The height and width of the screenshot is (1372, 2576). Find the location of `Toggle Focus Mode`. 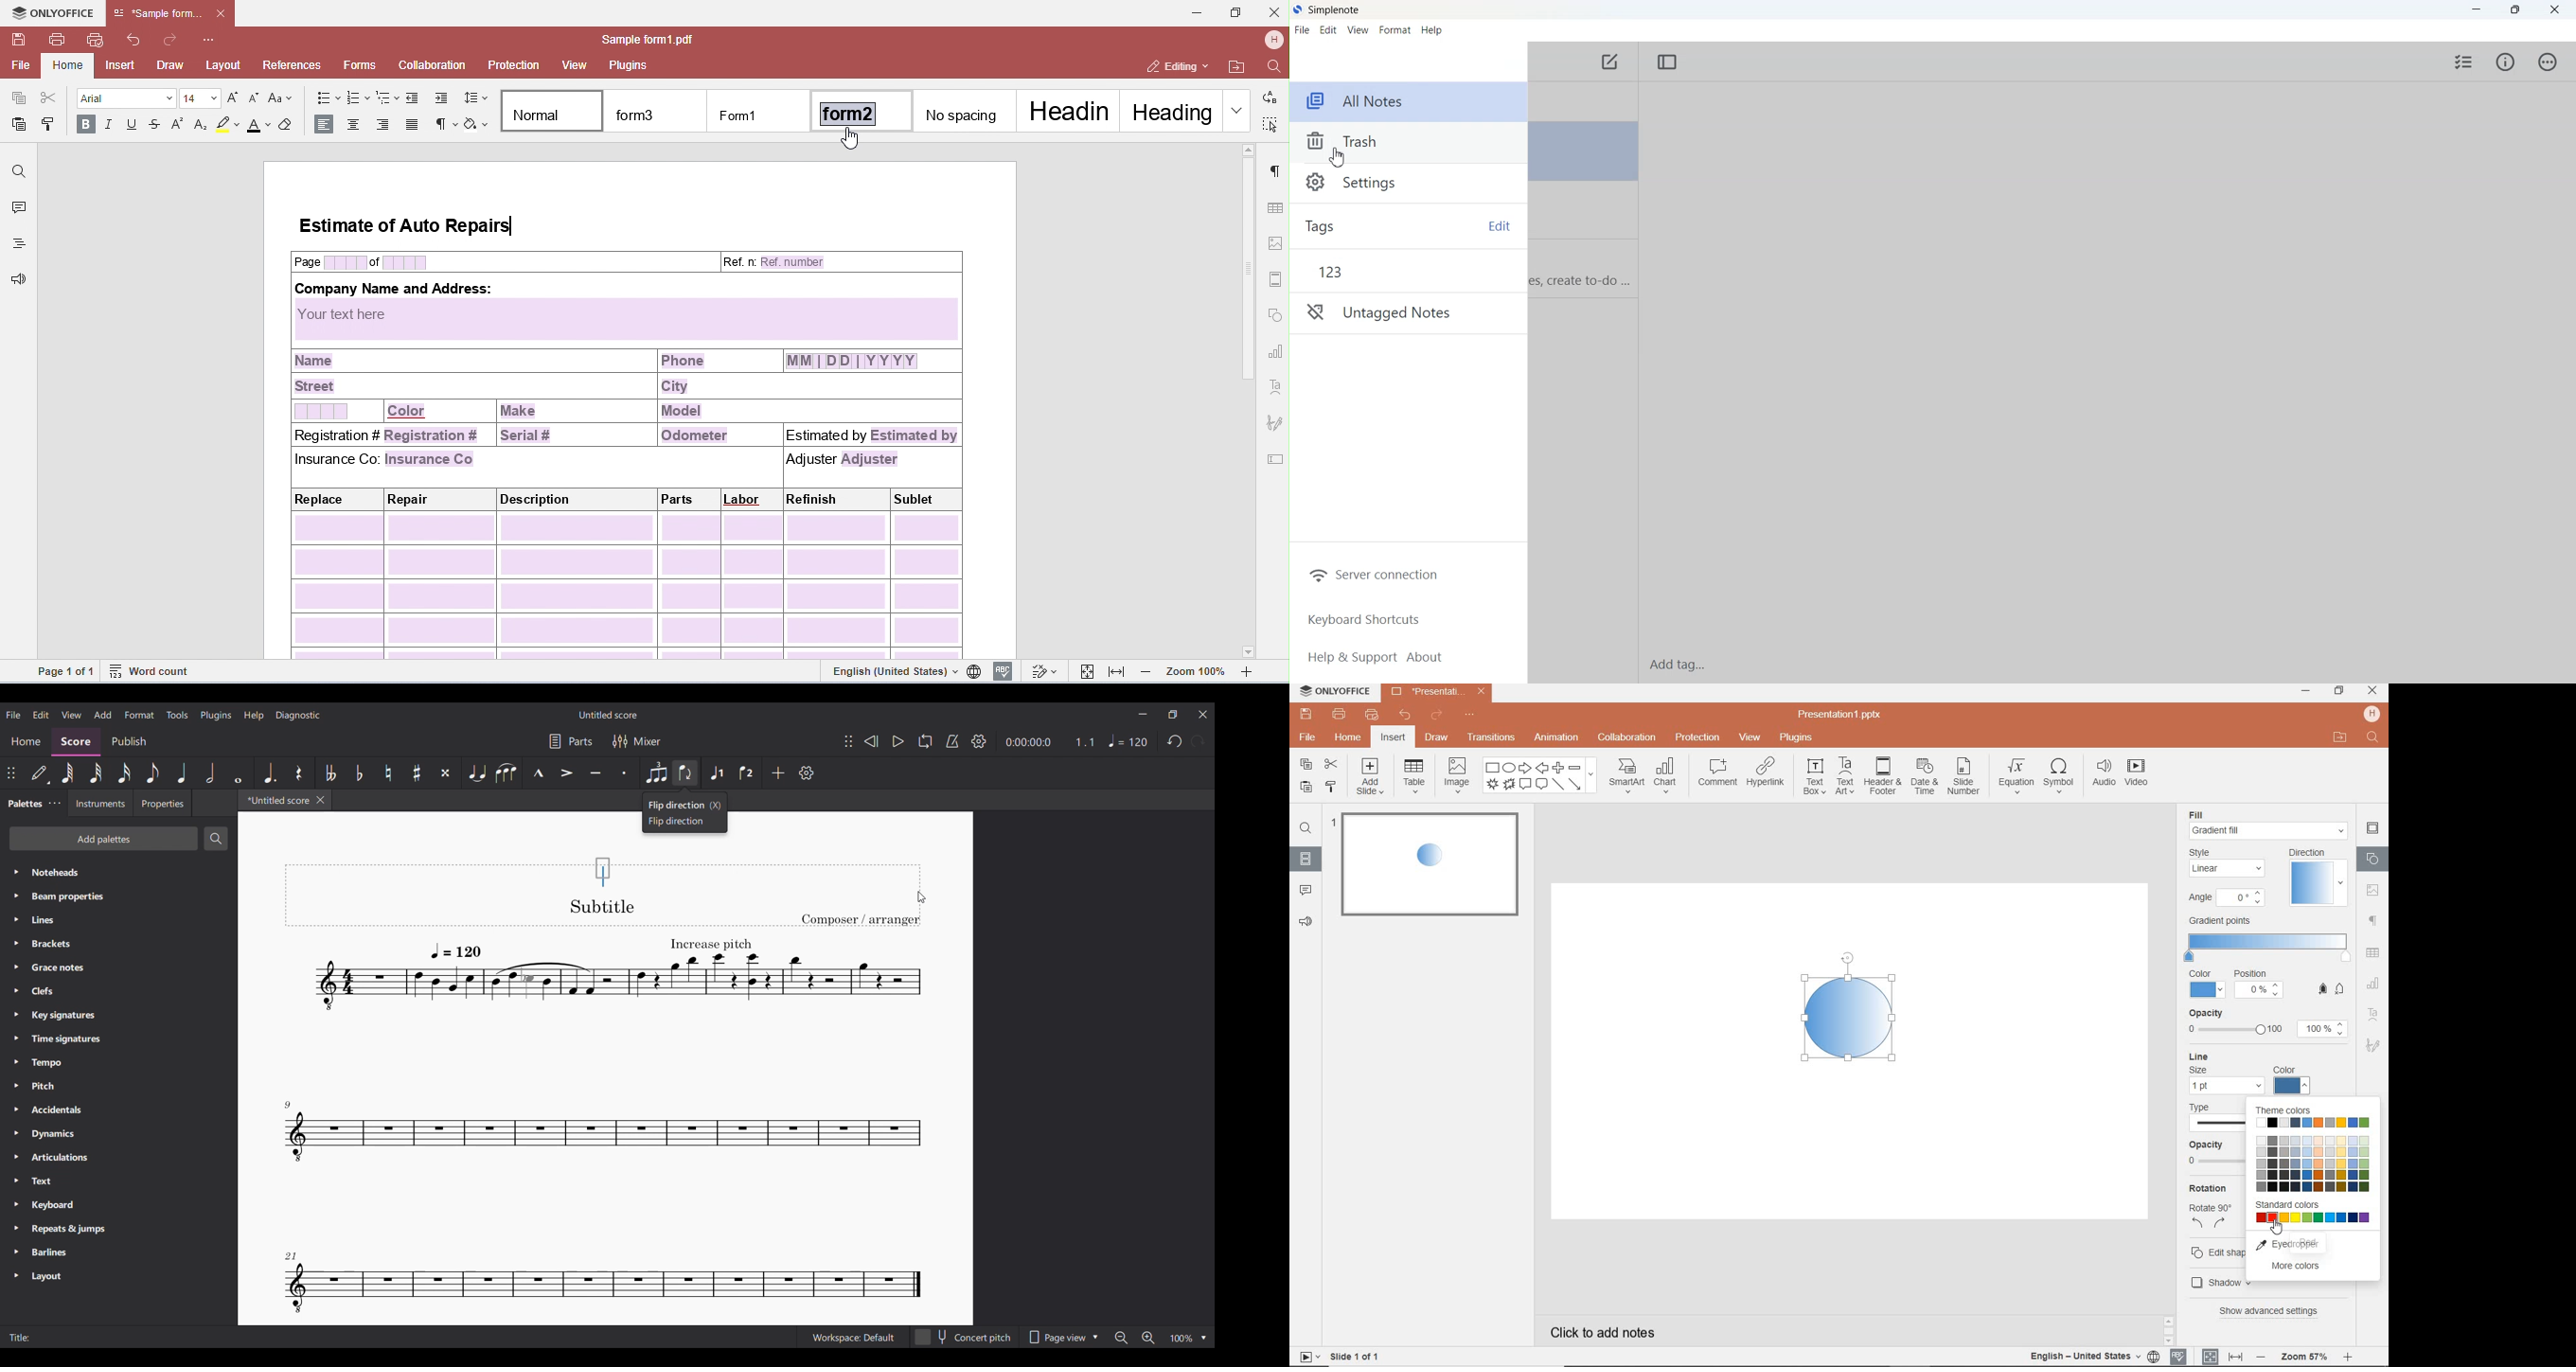

Toggle Focus Mode is located at coordinates (1667, 63).